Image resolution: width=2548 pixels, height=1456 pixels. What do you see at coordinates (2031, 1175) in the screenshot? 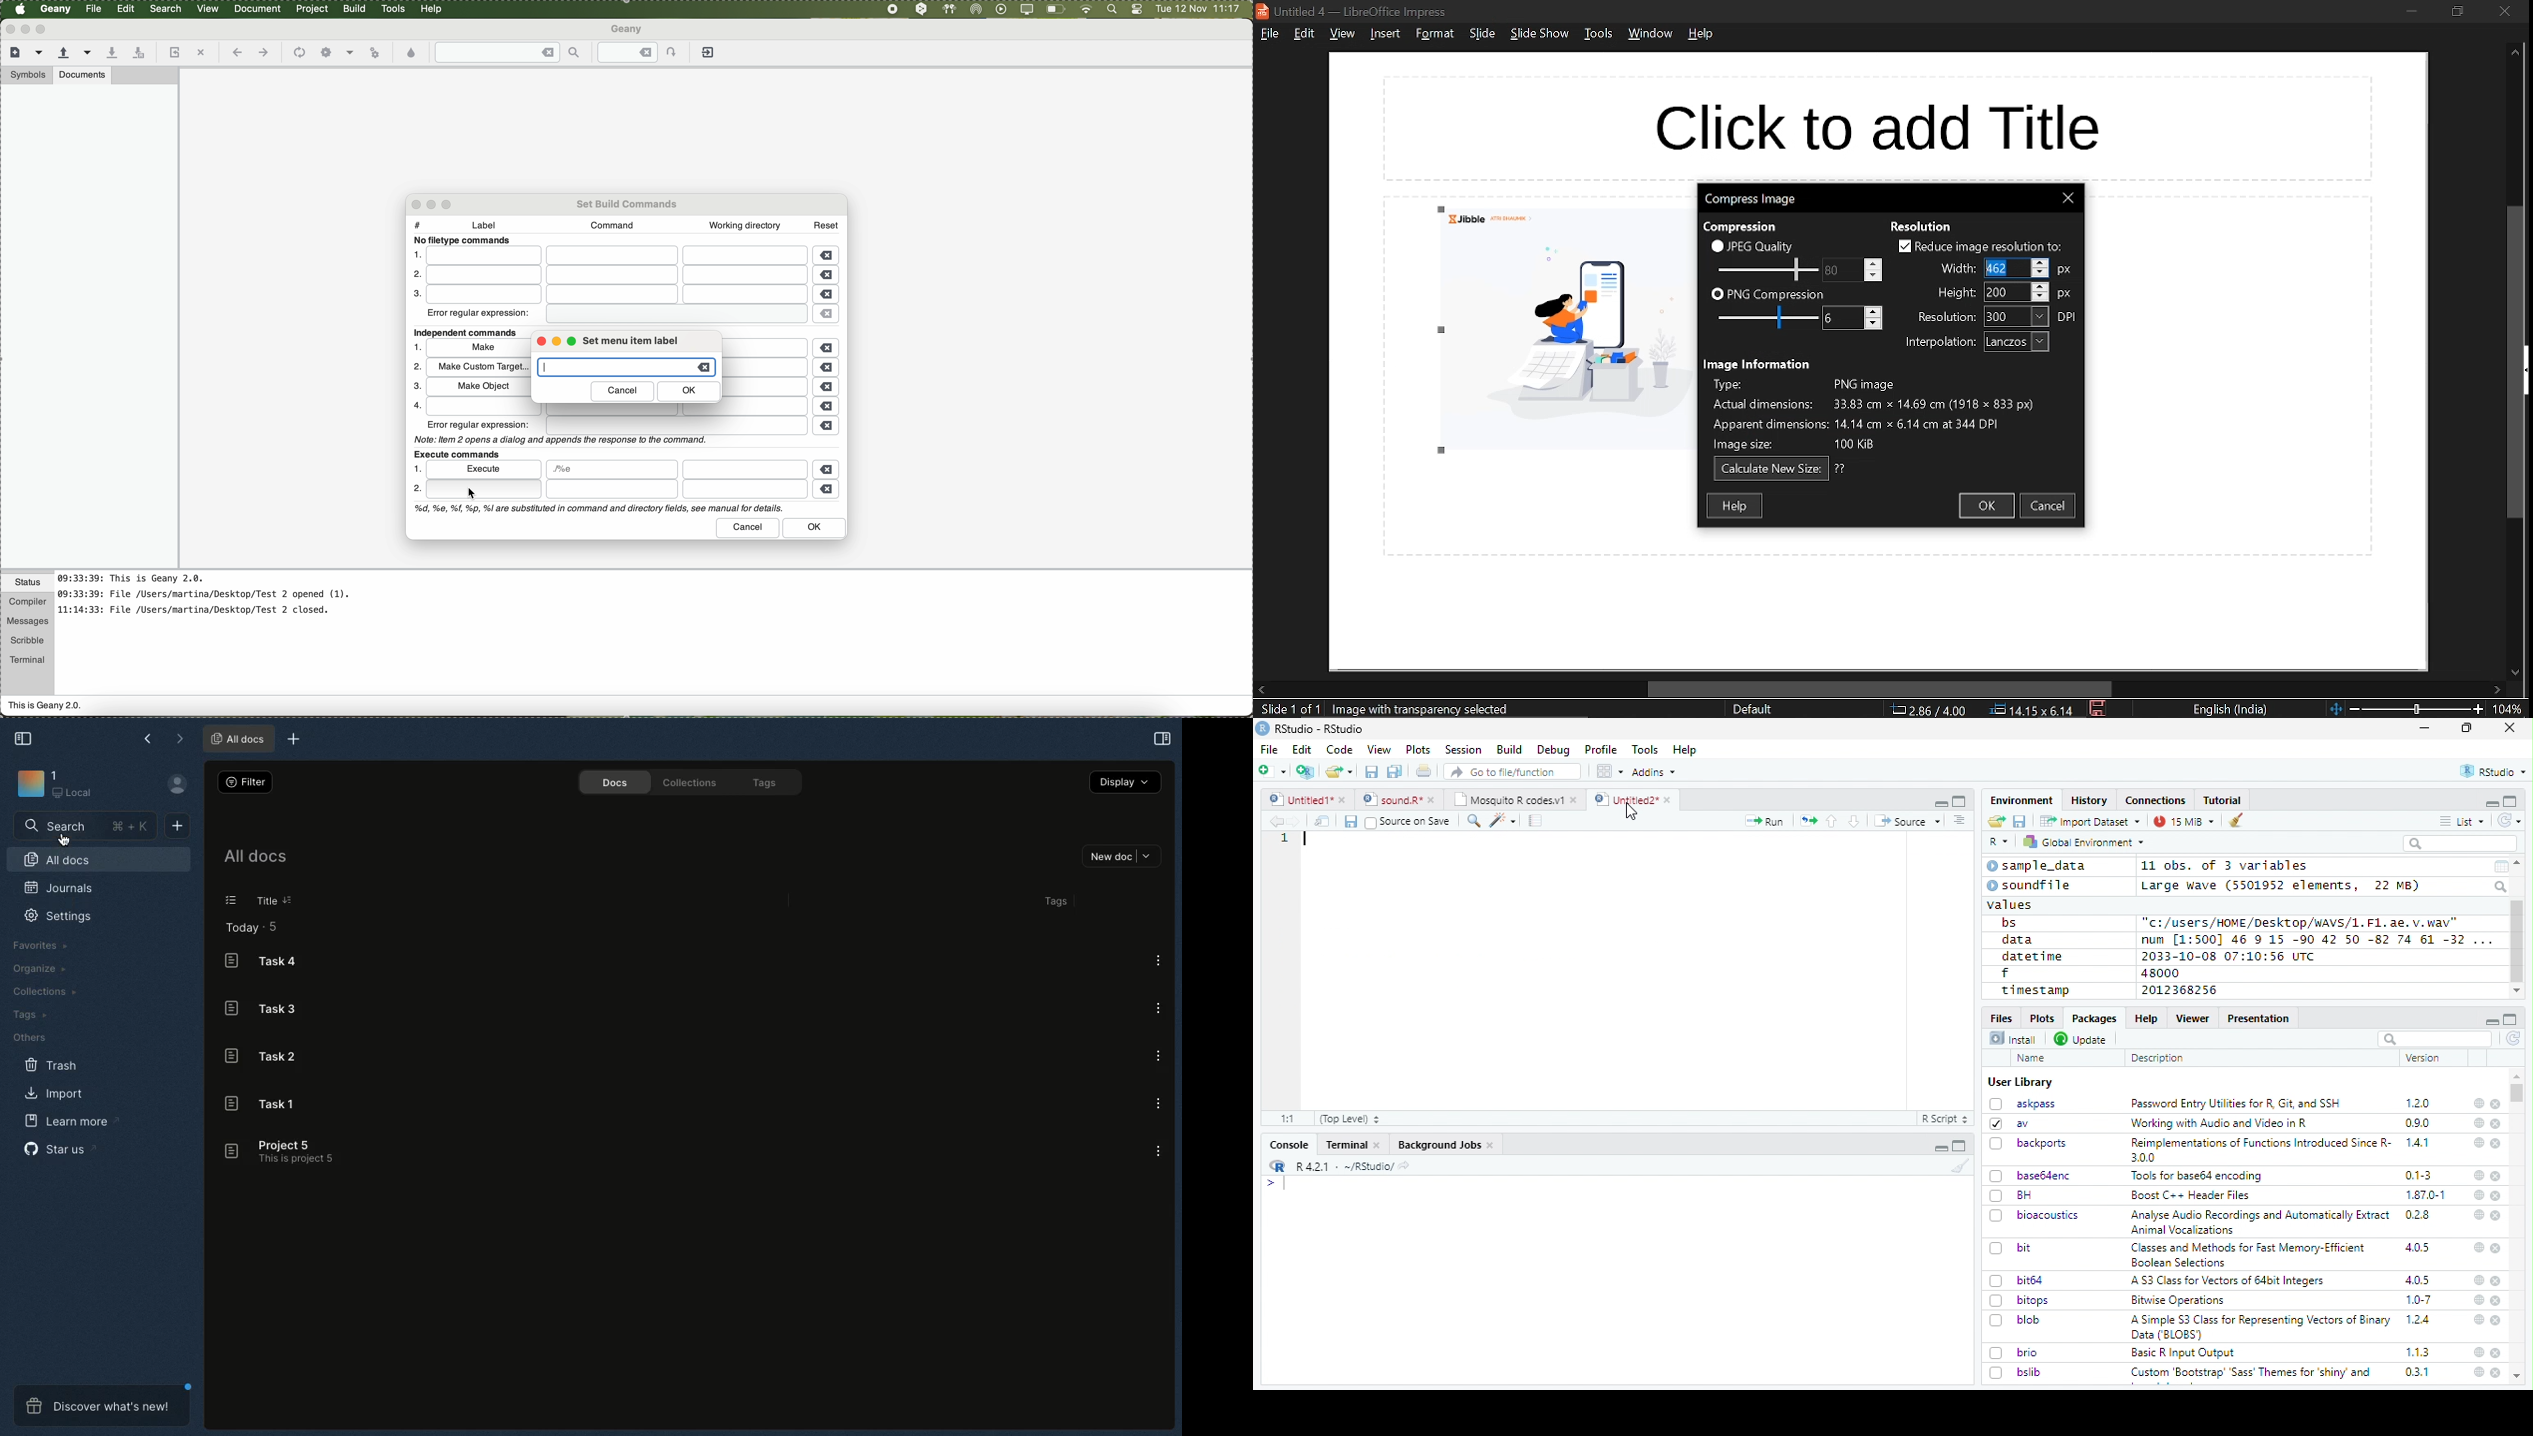
I see `base64enc` at bounding box center [2031, 1175].